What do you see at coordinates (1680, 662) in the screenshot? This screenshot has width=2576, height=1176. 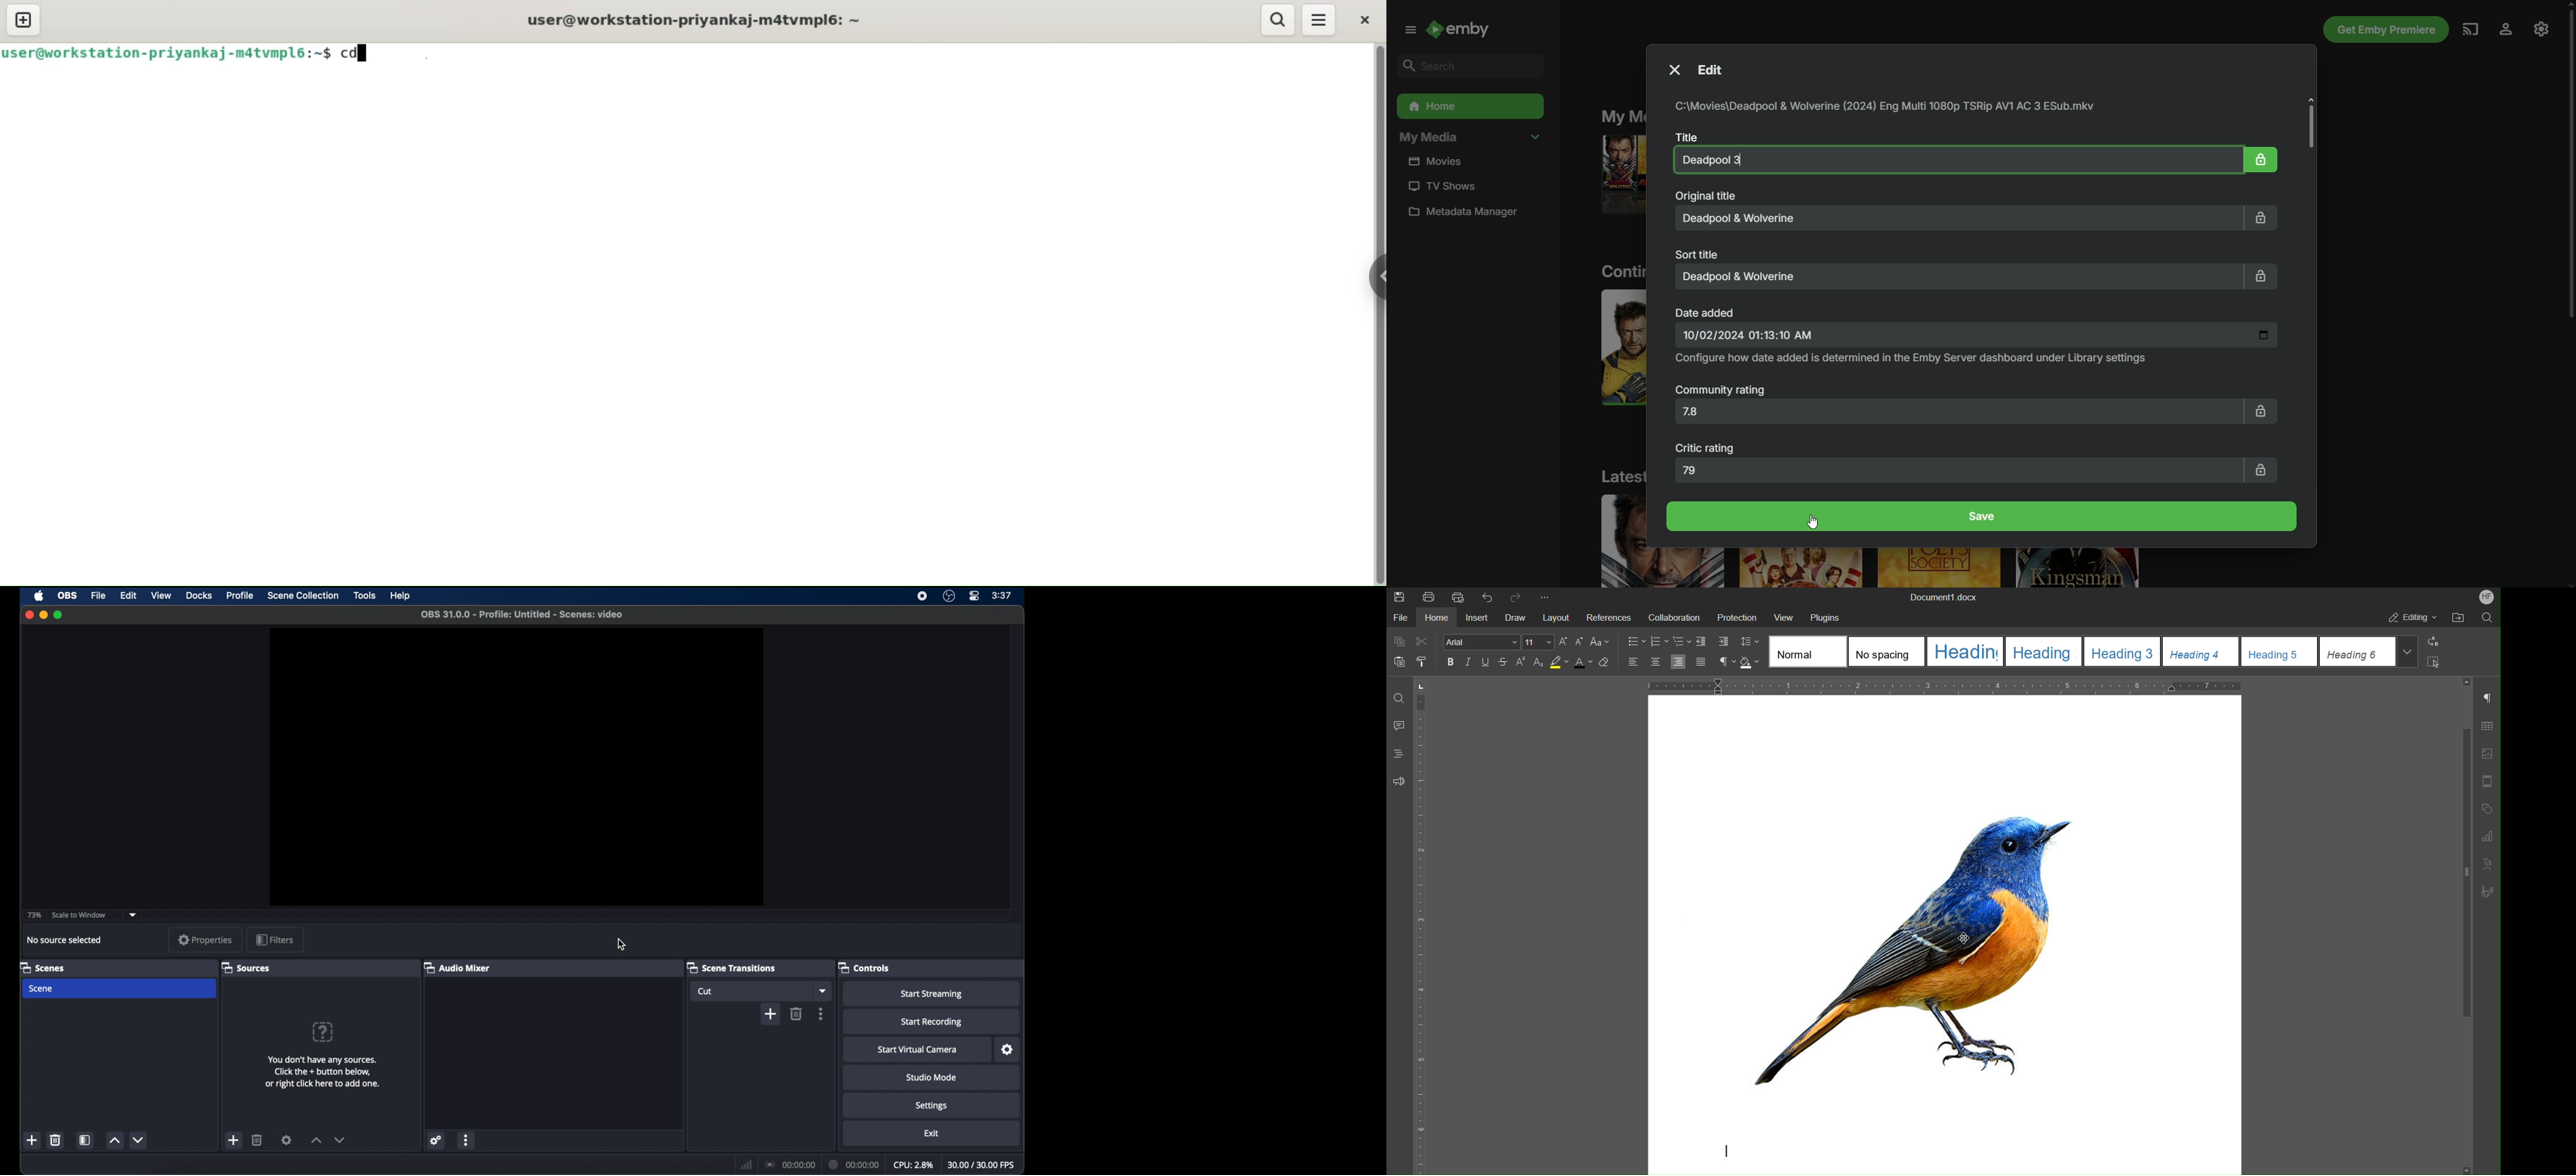 I see `Align Right` at bounding box center [1680, 662].